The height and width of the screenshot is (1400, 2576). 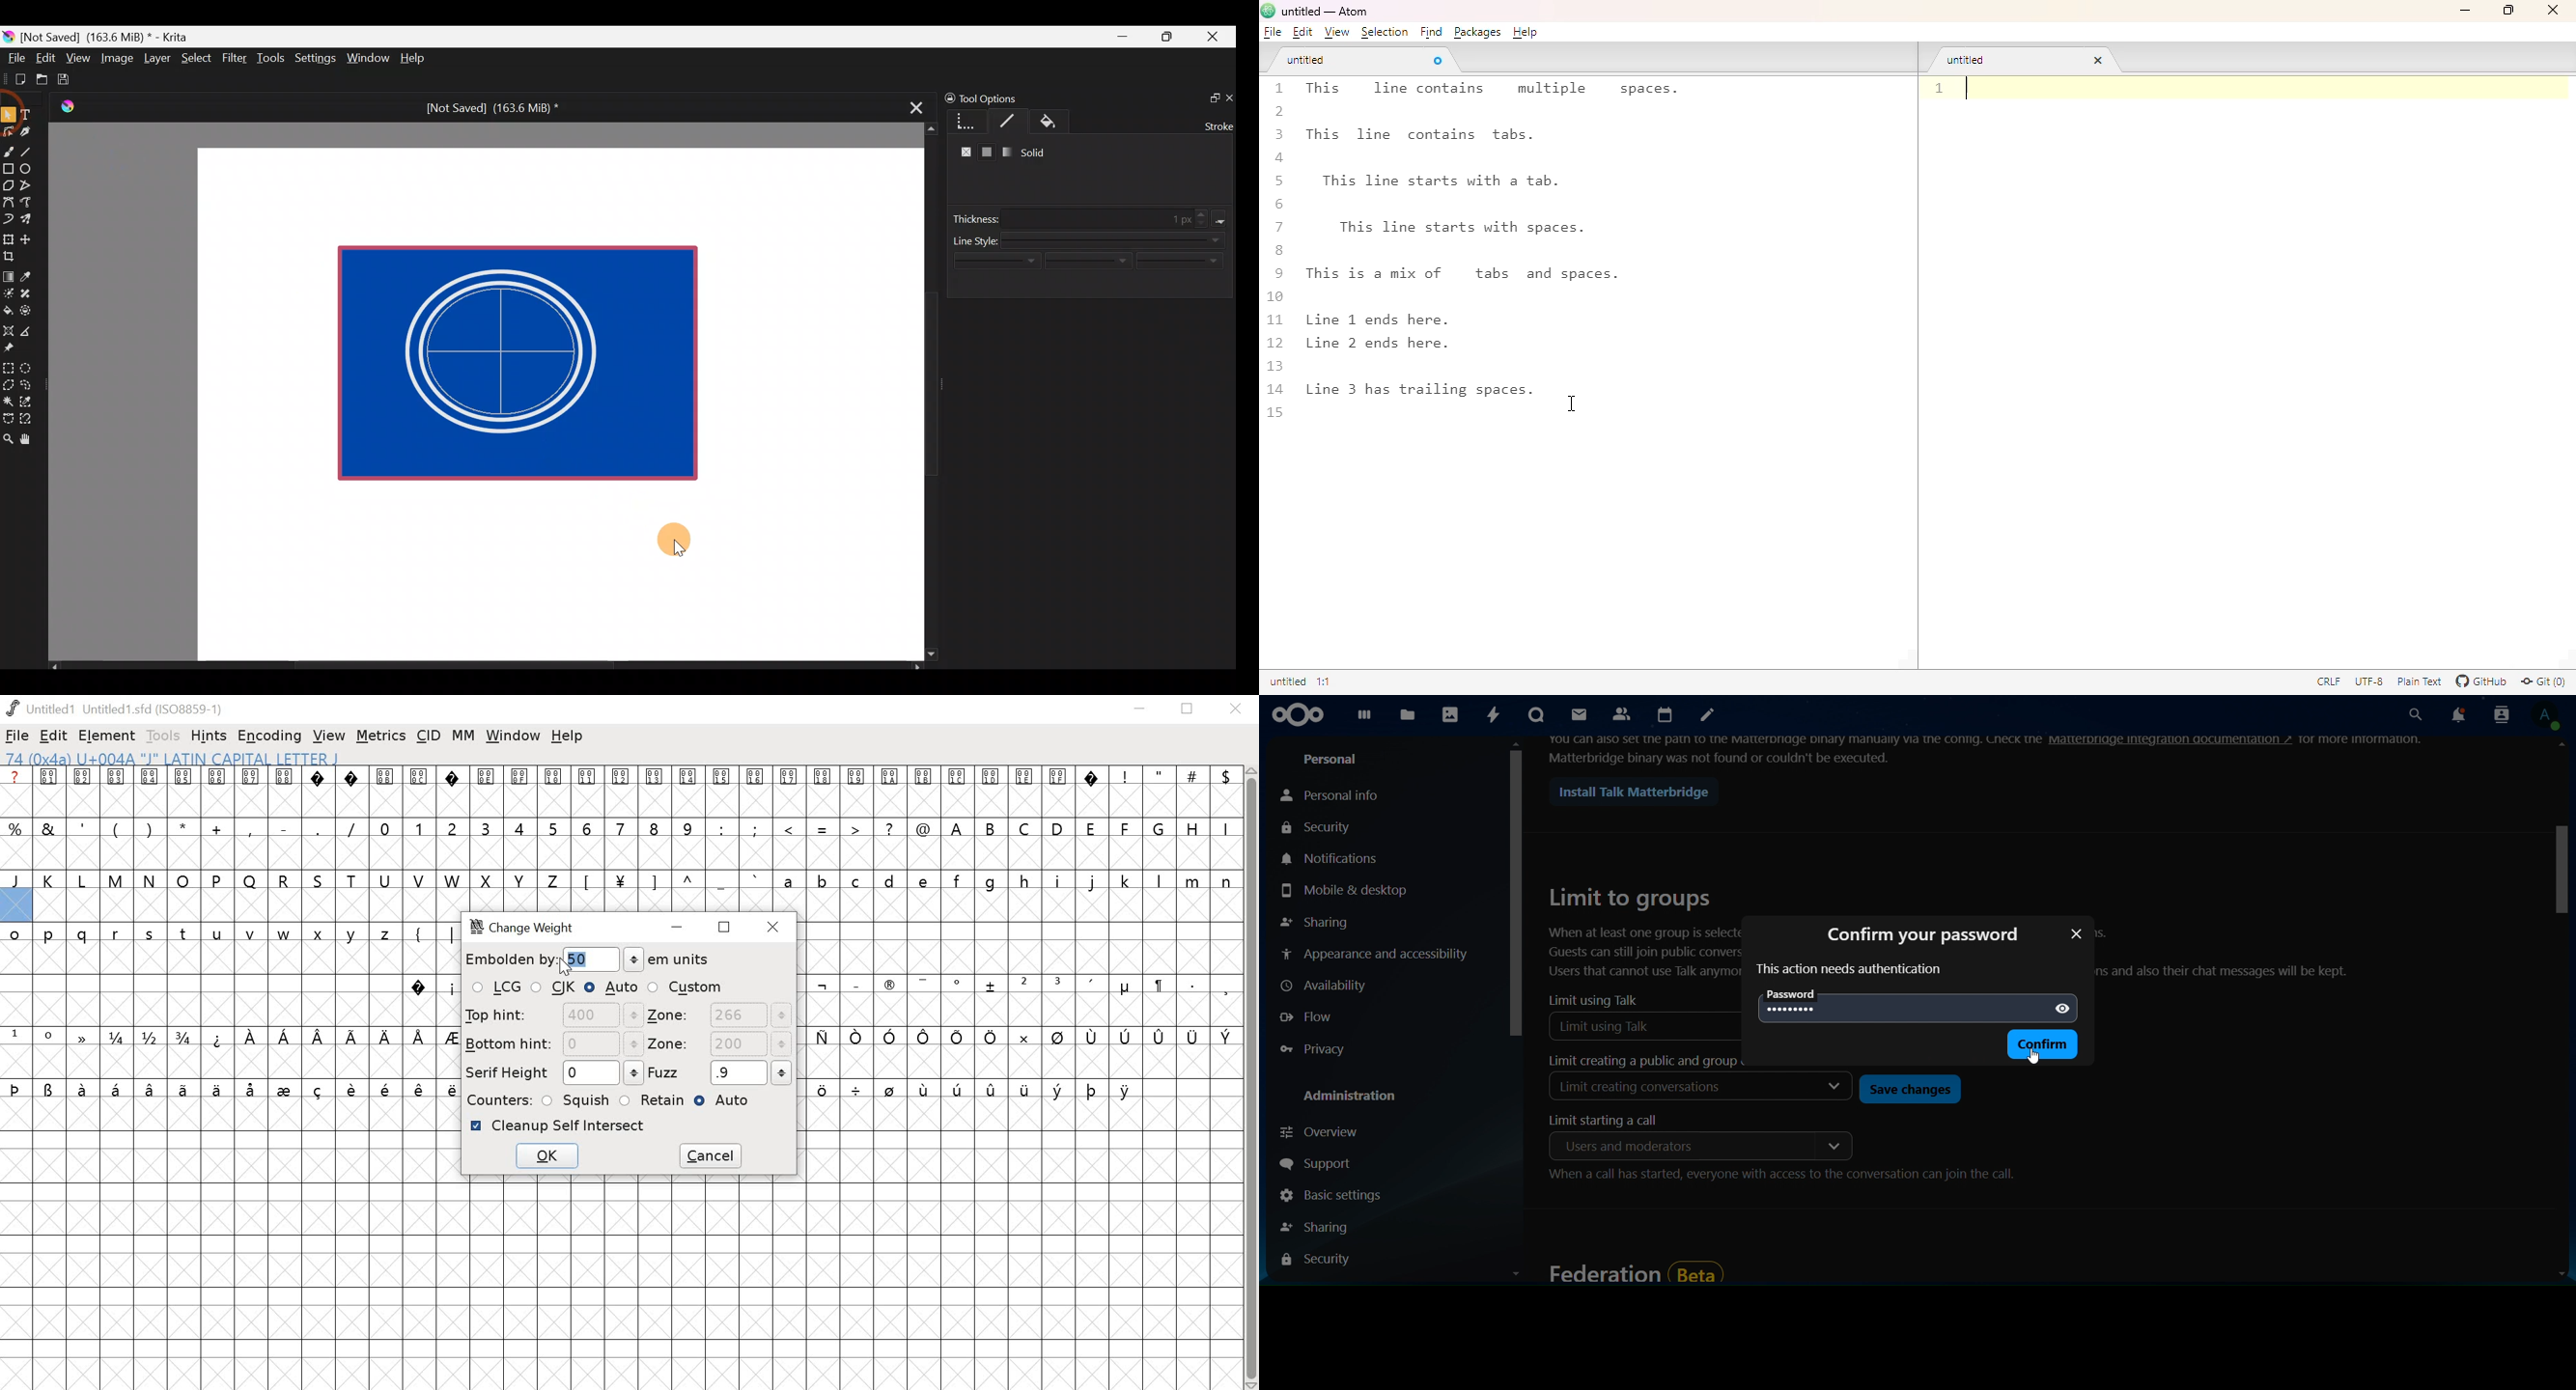 I want to click on Reference images tool, so click(x=13, y=346).